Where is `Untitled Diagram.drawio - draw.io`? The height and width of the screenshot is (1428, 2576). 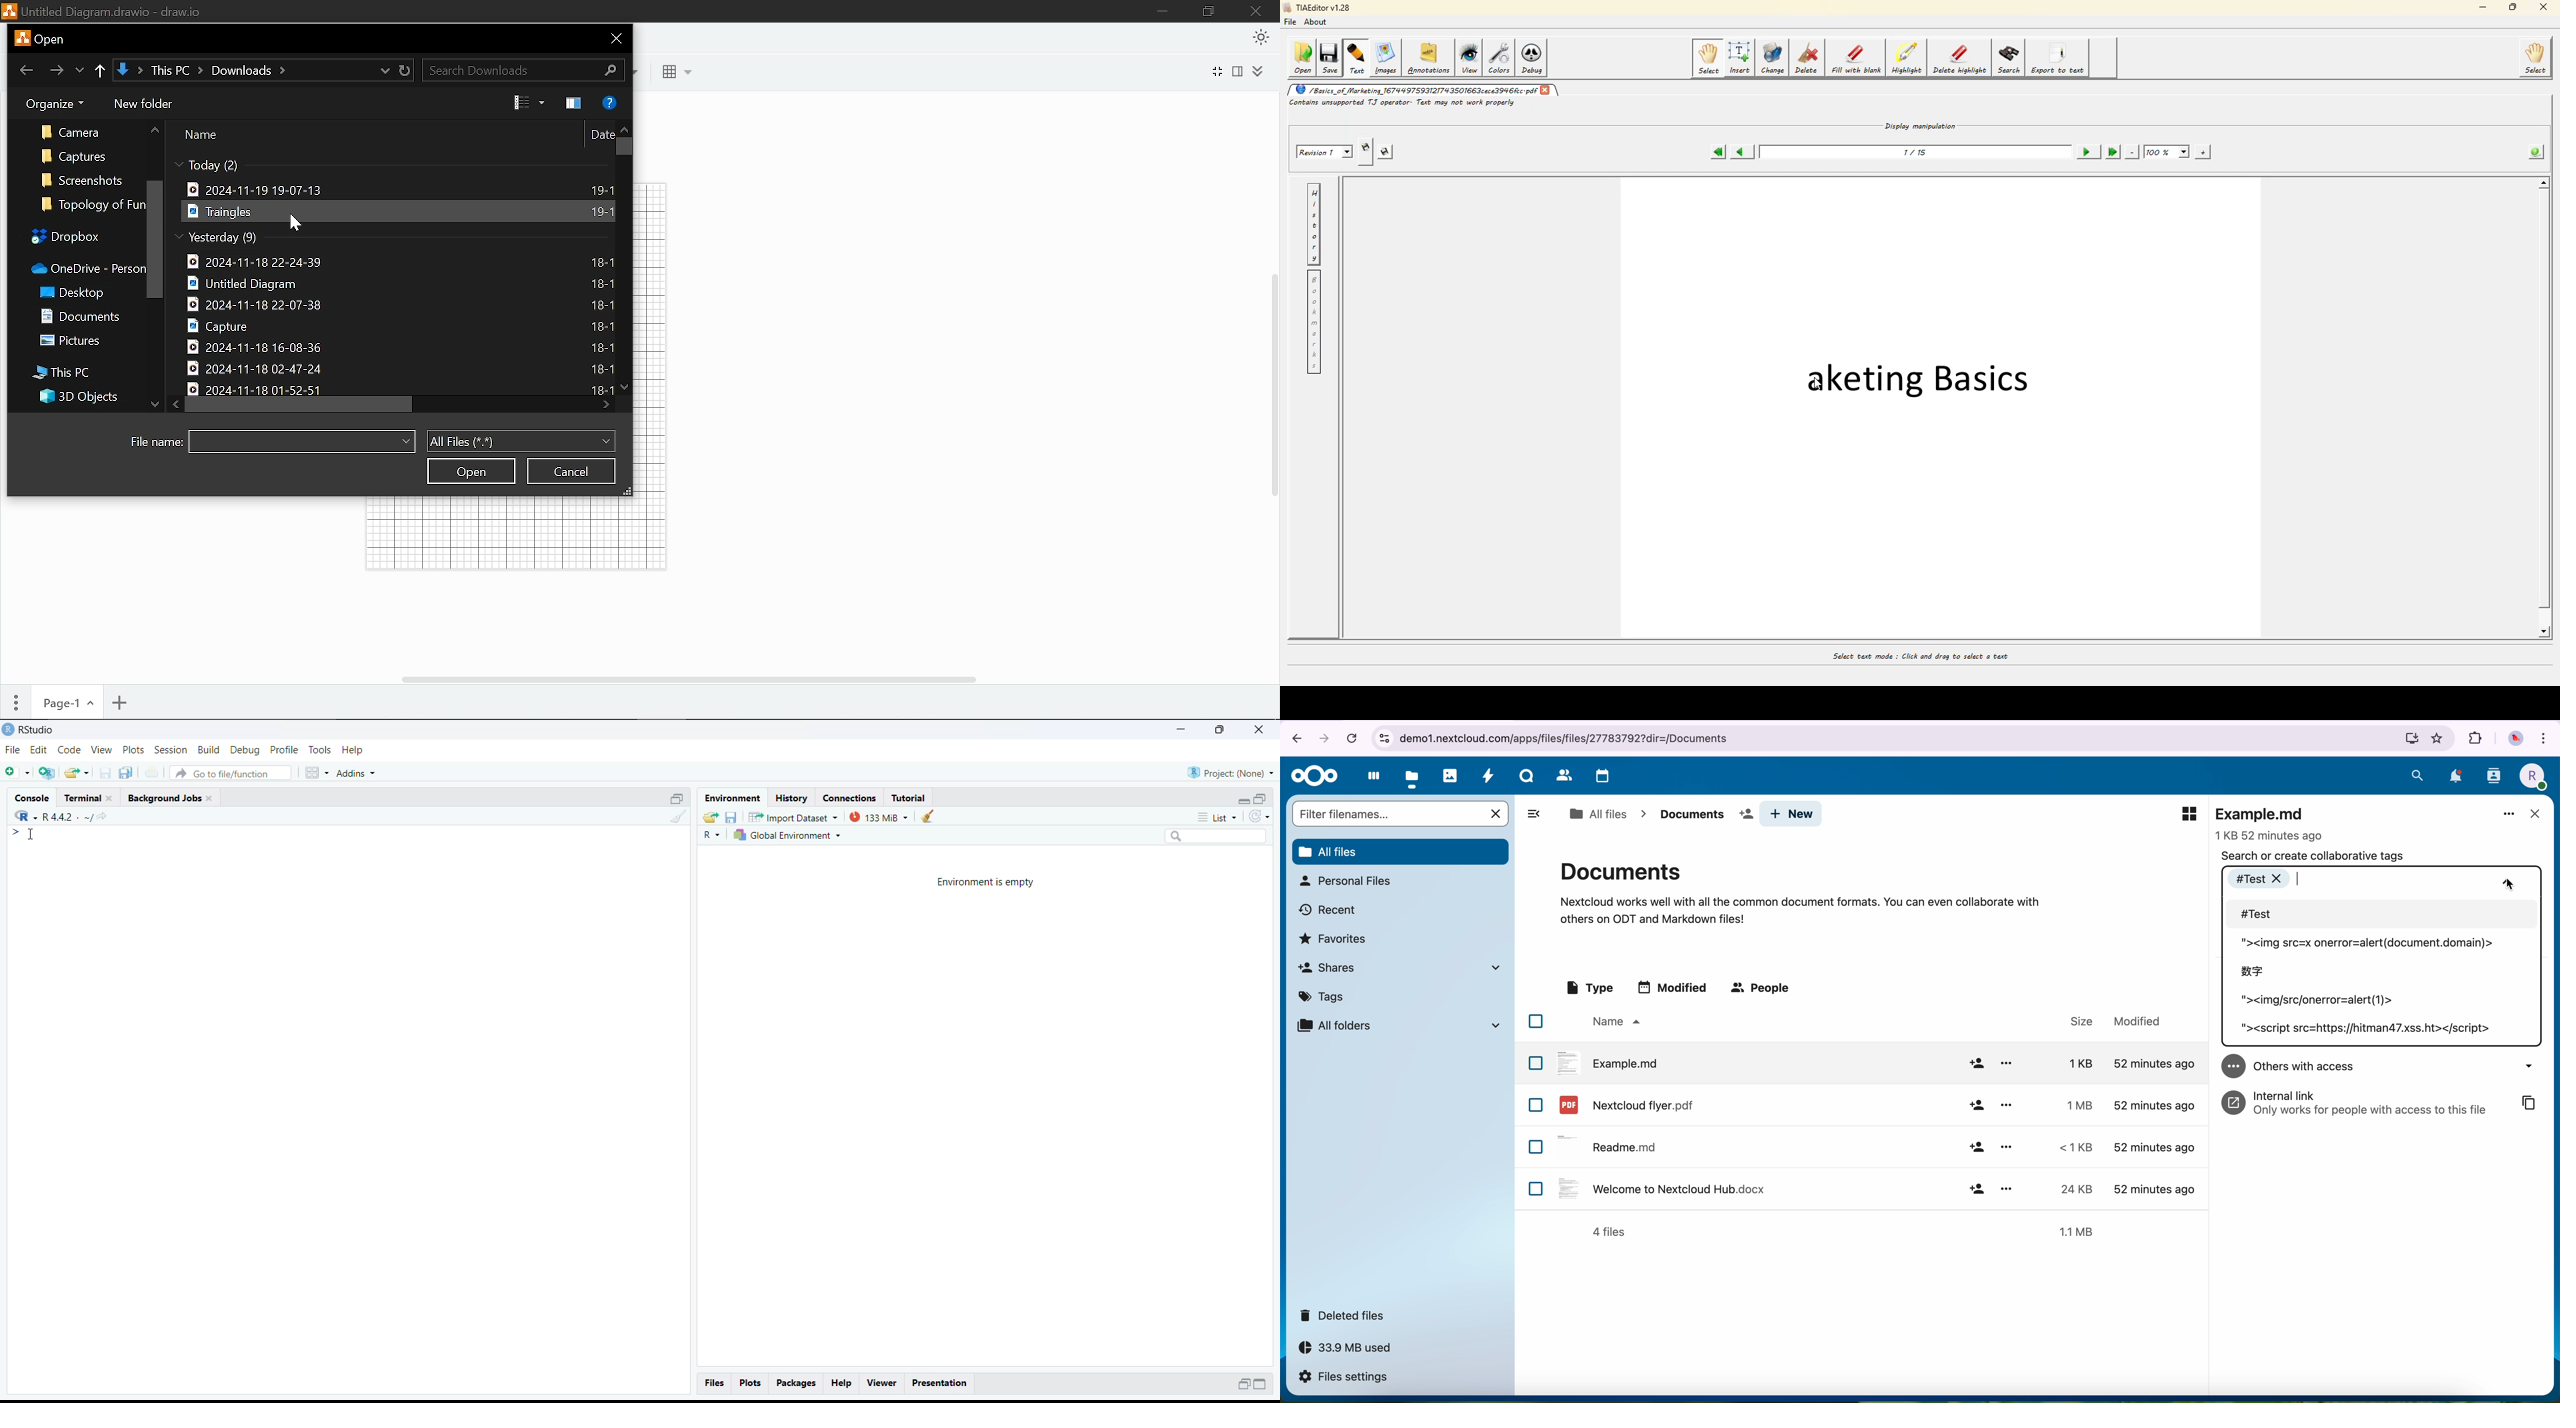
Untitled Diagram.drawio - draw.io is located at coordinates (116, 12).